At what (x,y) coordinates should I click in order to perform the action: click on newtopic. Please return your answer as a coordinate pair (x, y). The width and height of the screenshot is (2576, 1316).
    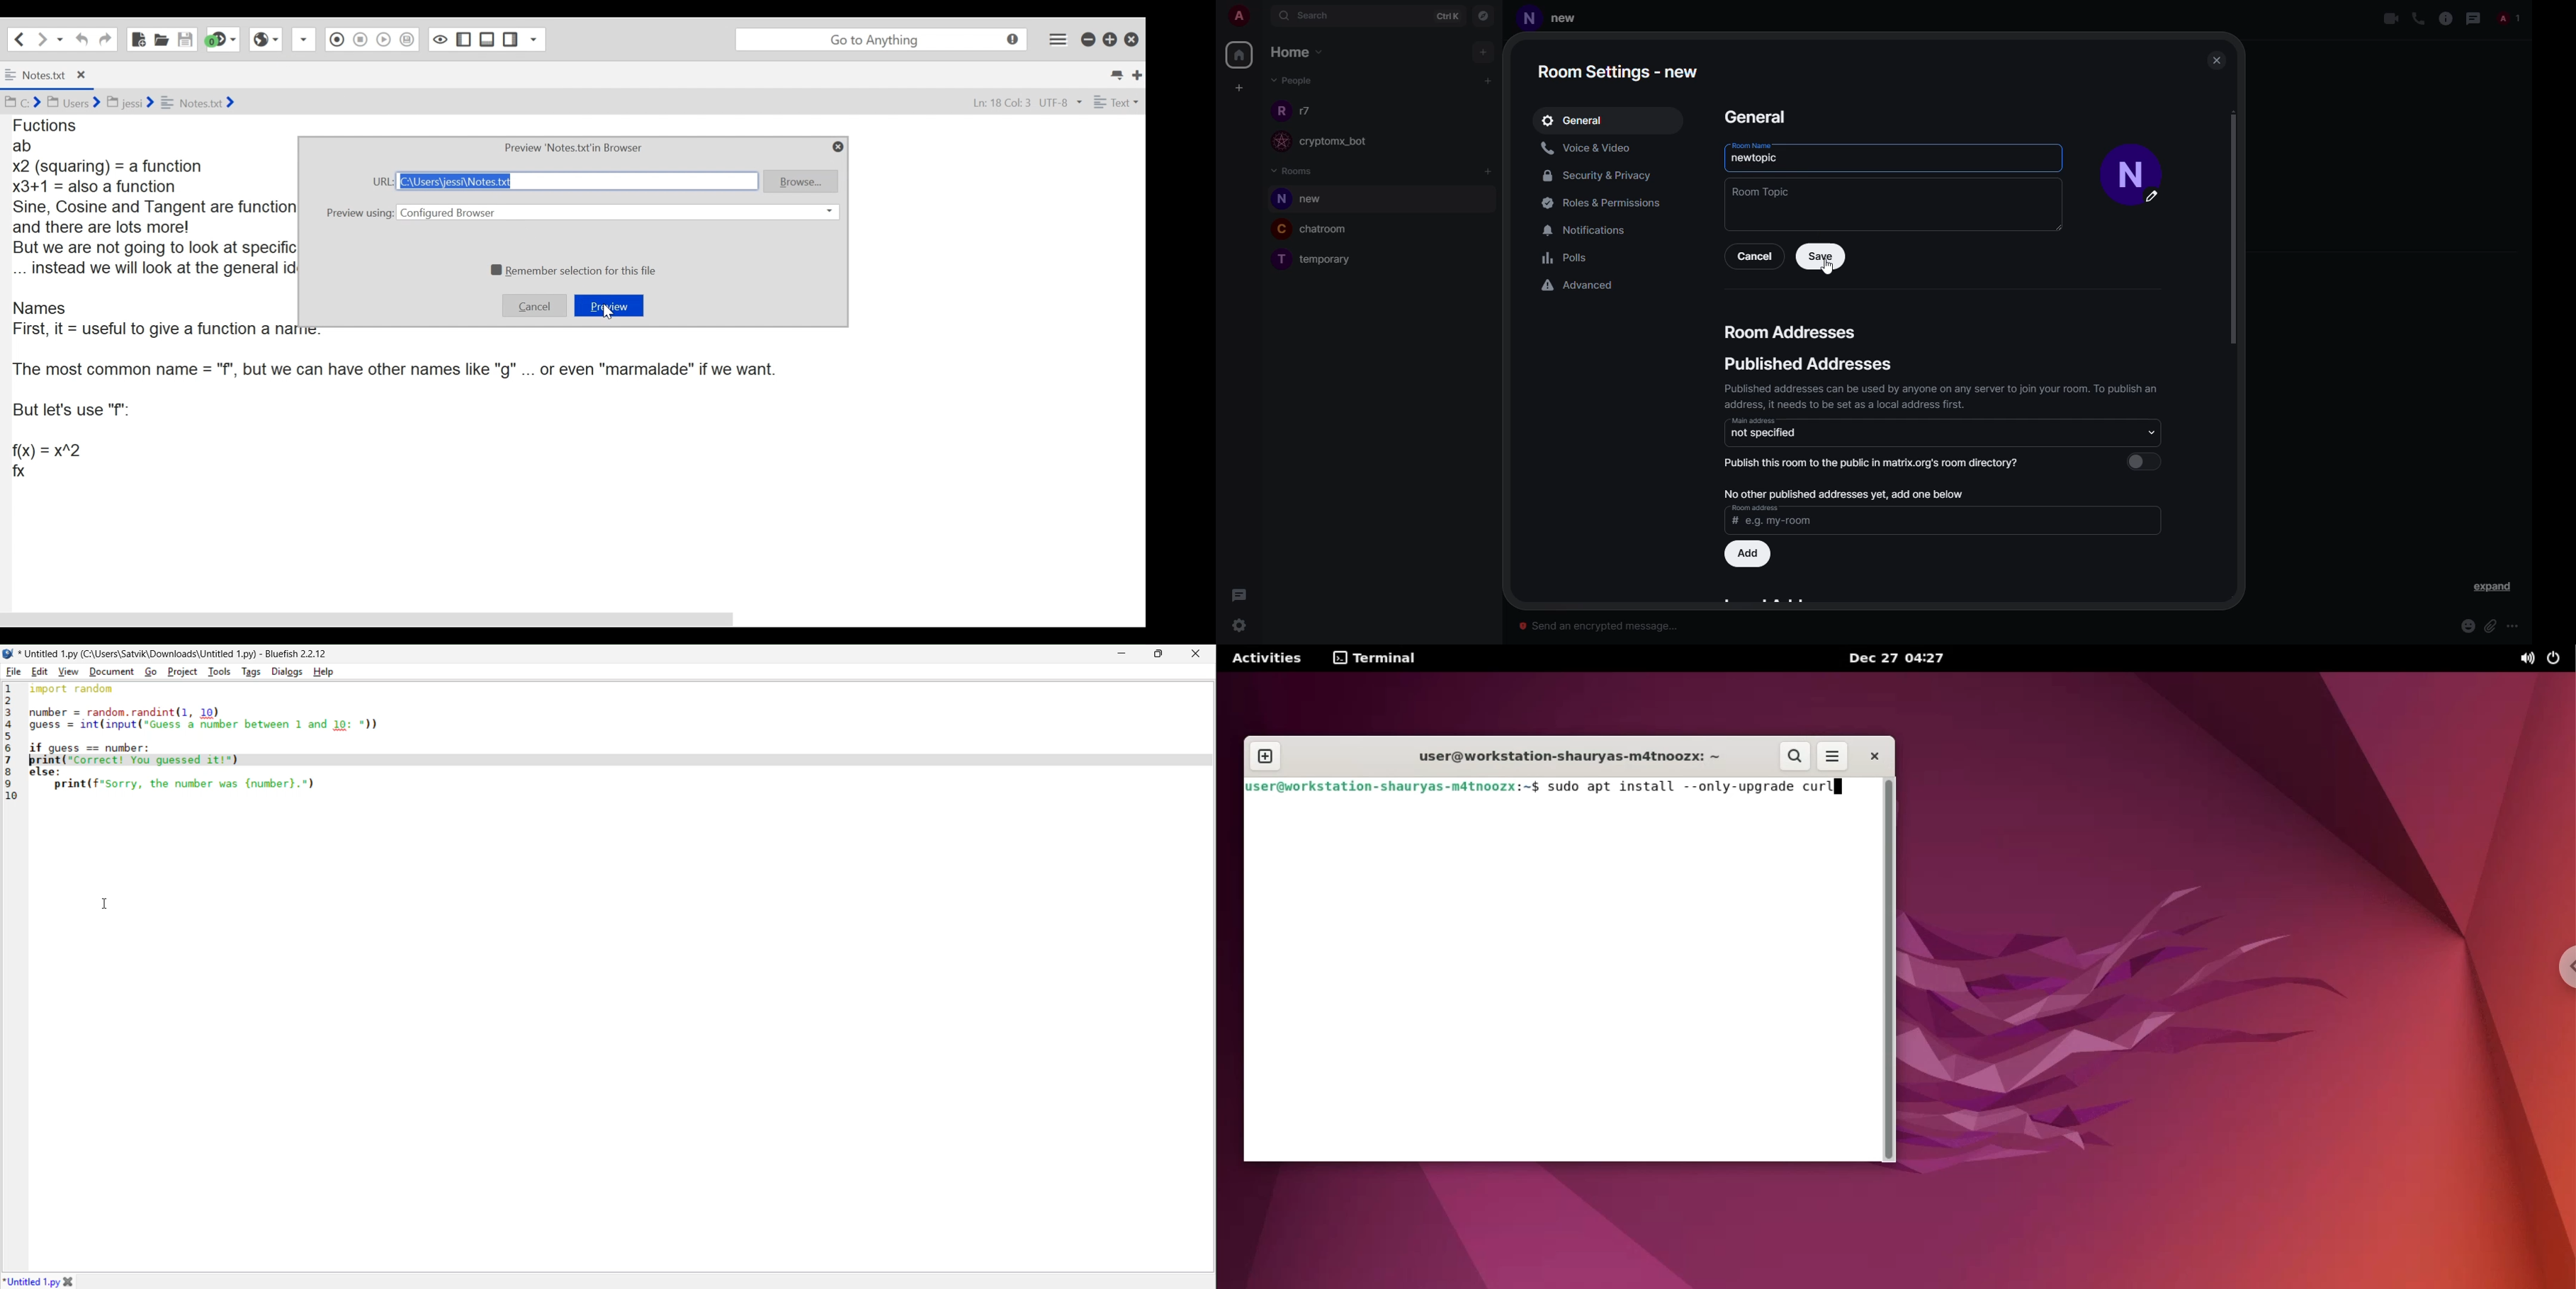
    Looking at the image, I should click on (1757, 159).